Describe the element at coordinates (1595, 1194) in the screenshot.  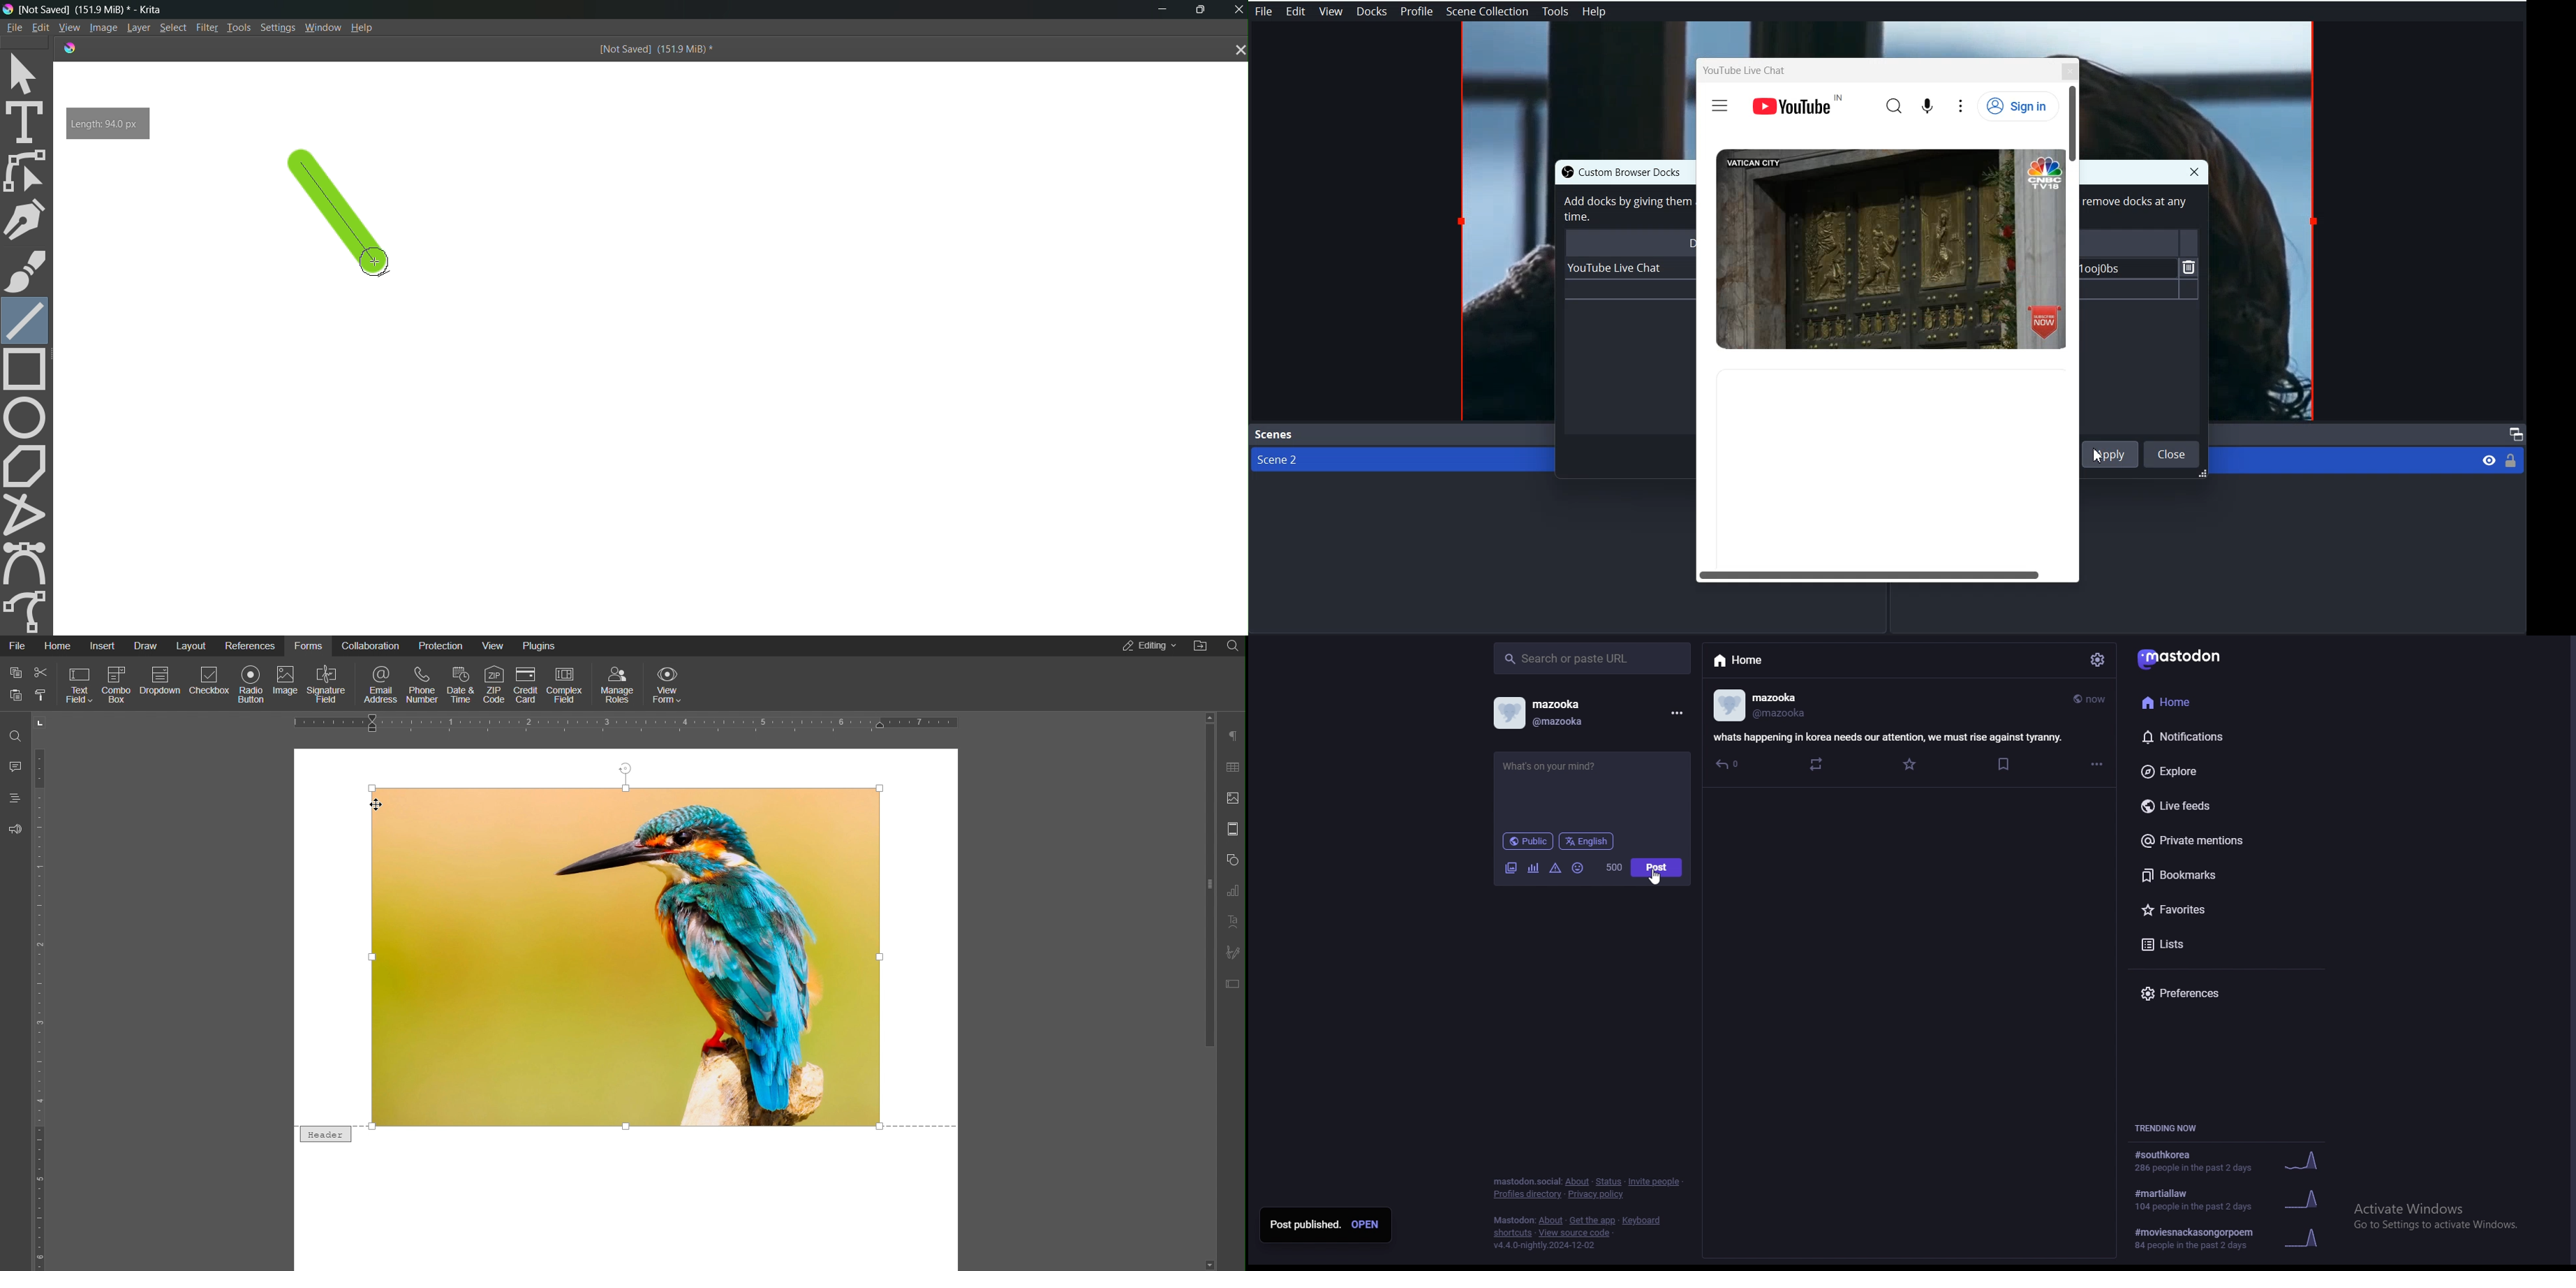
I see `privacy policy` at that location.